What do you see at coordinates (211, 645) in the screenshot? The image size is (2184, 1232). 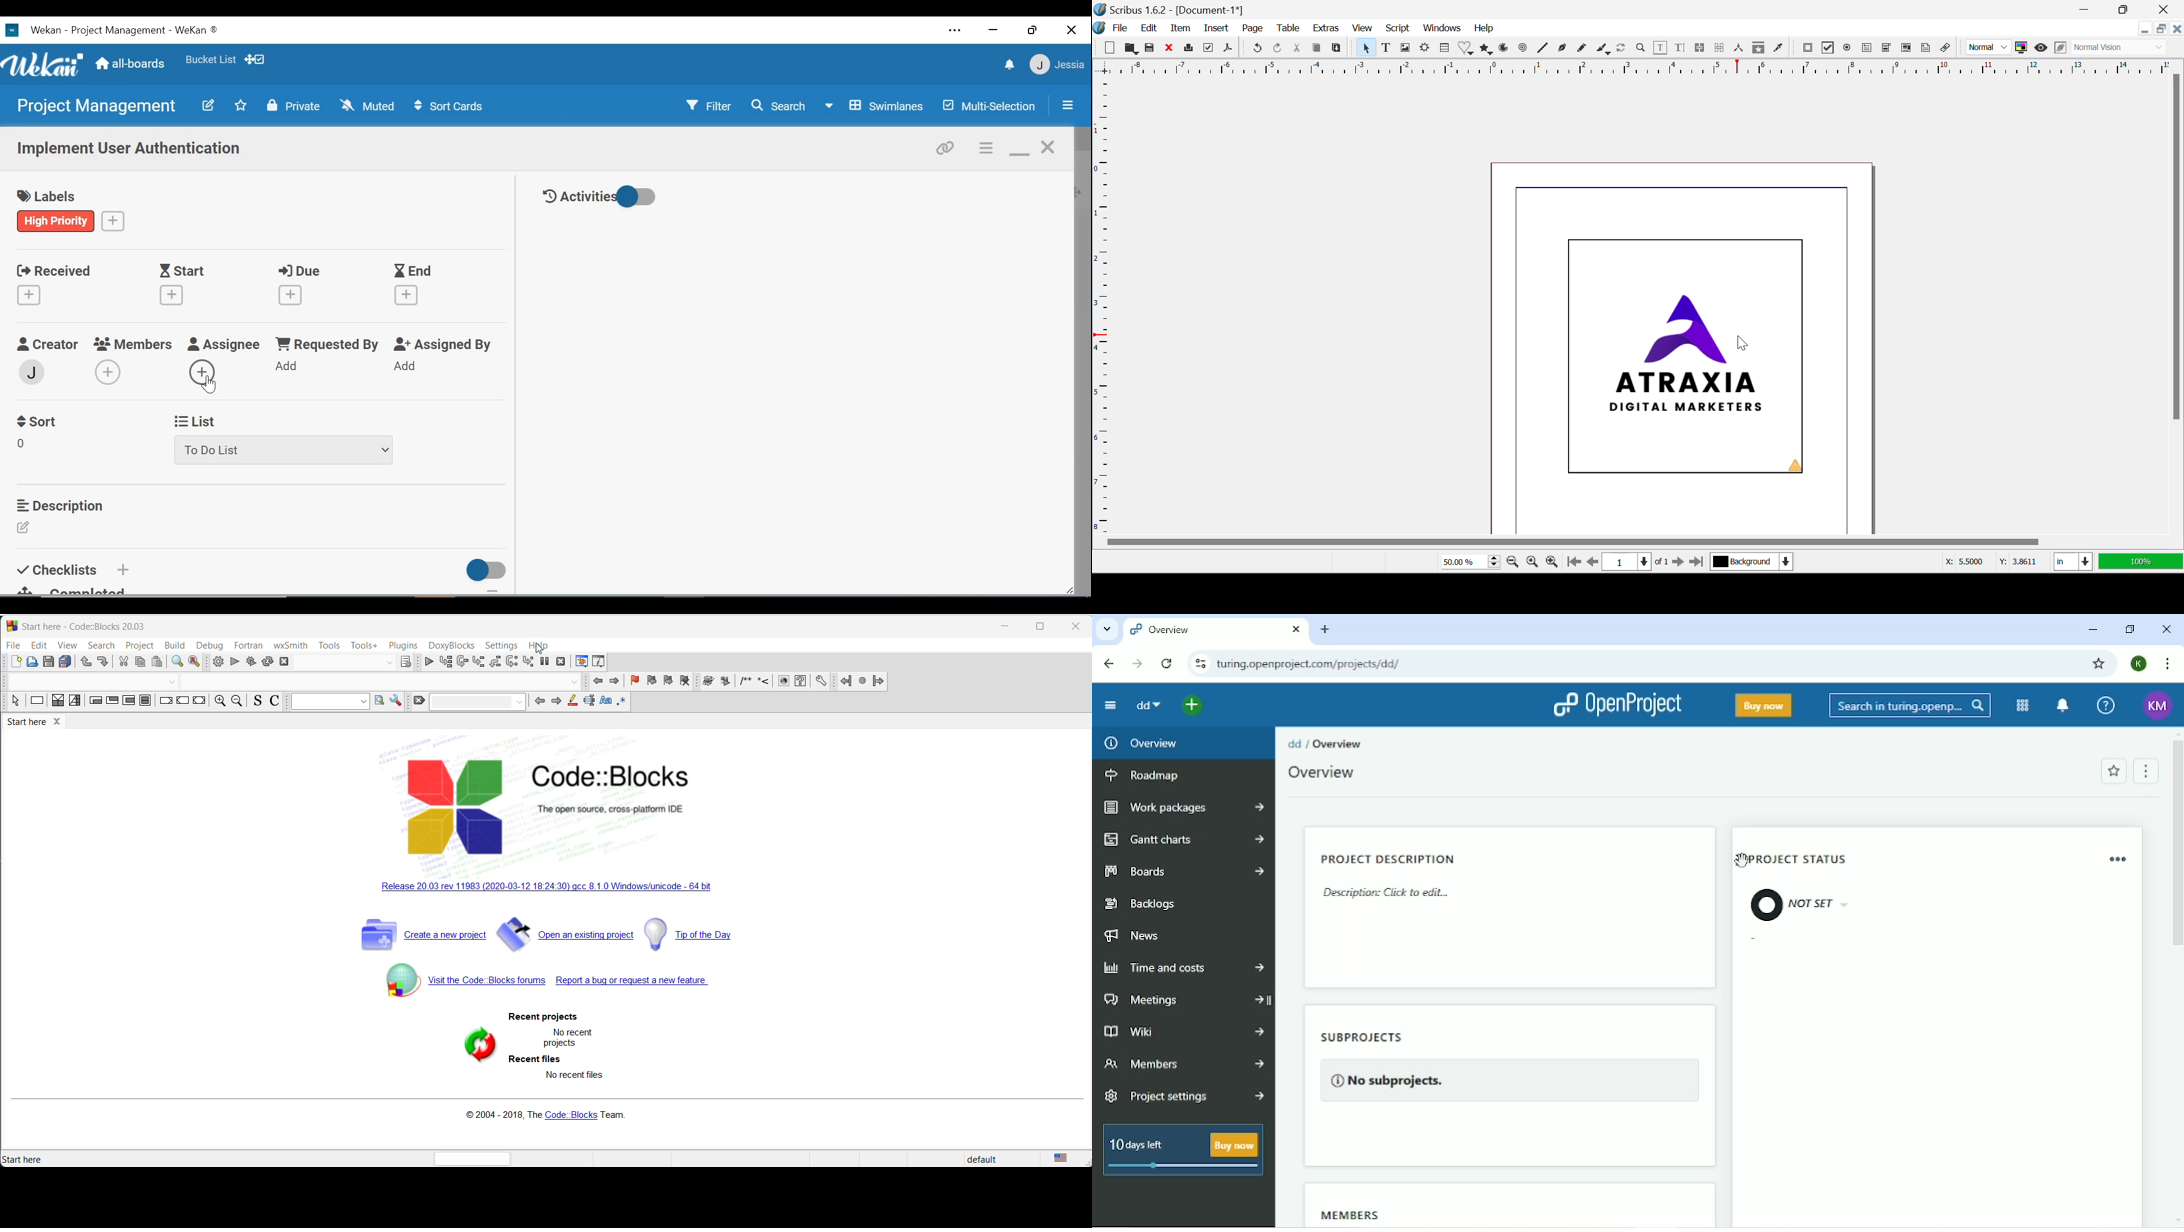 I see `debug` at bounding box center [211, 645].